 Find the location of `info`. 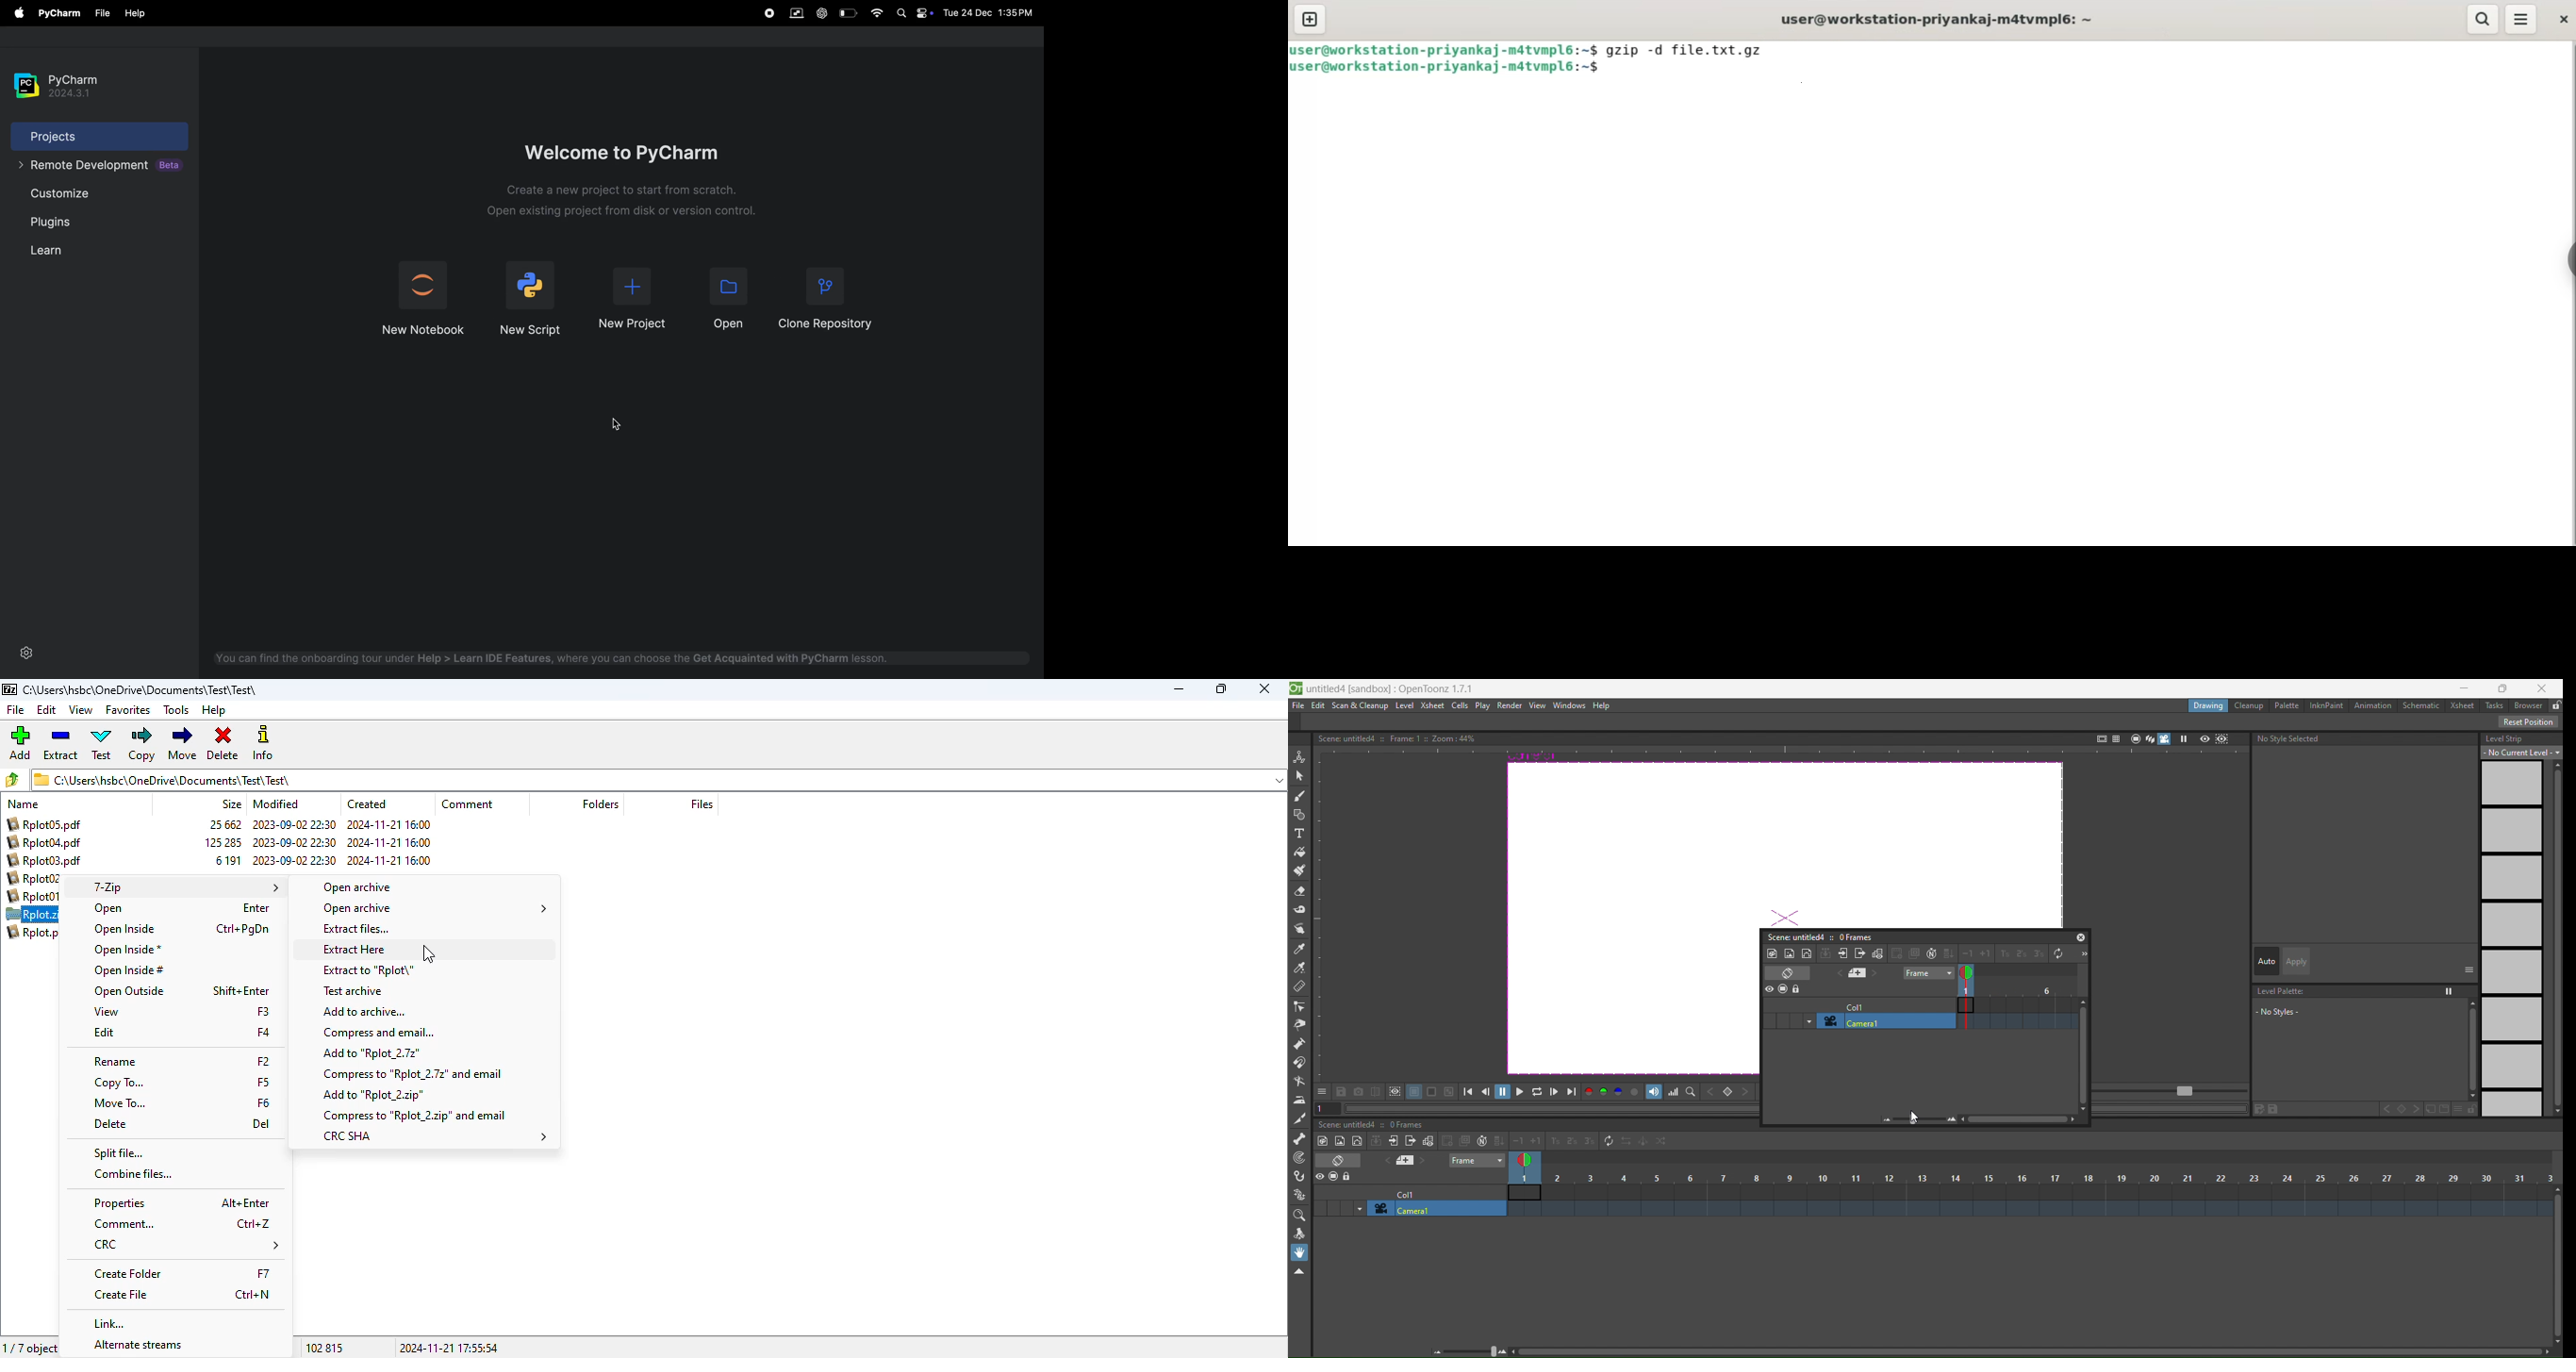

info is located at coordinates (261, 742).